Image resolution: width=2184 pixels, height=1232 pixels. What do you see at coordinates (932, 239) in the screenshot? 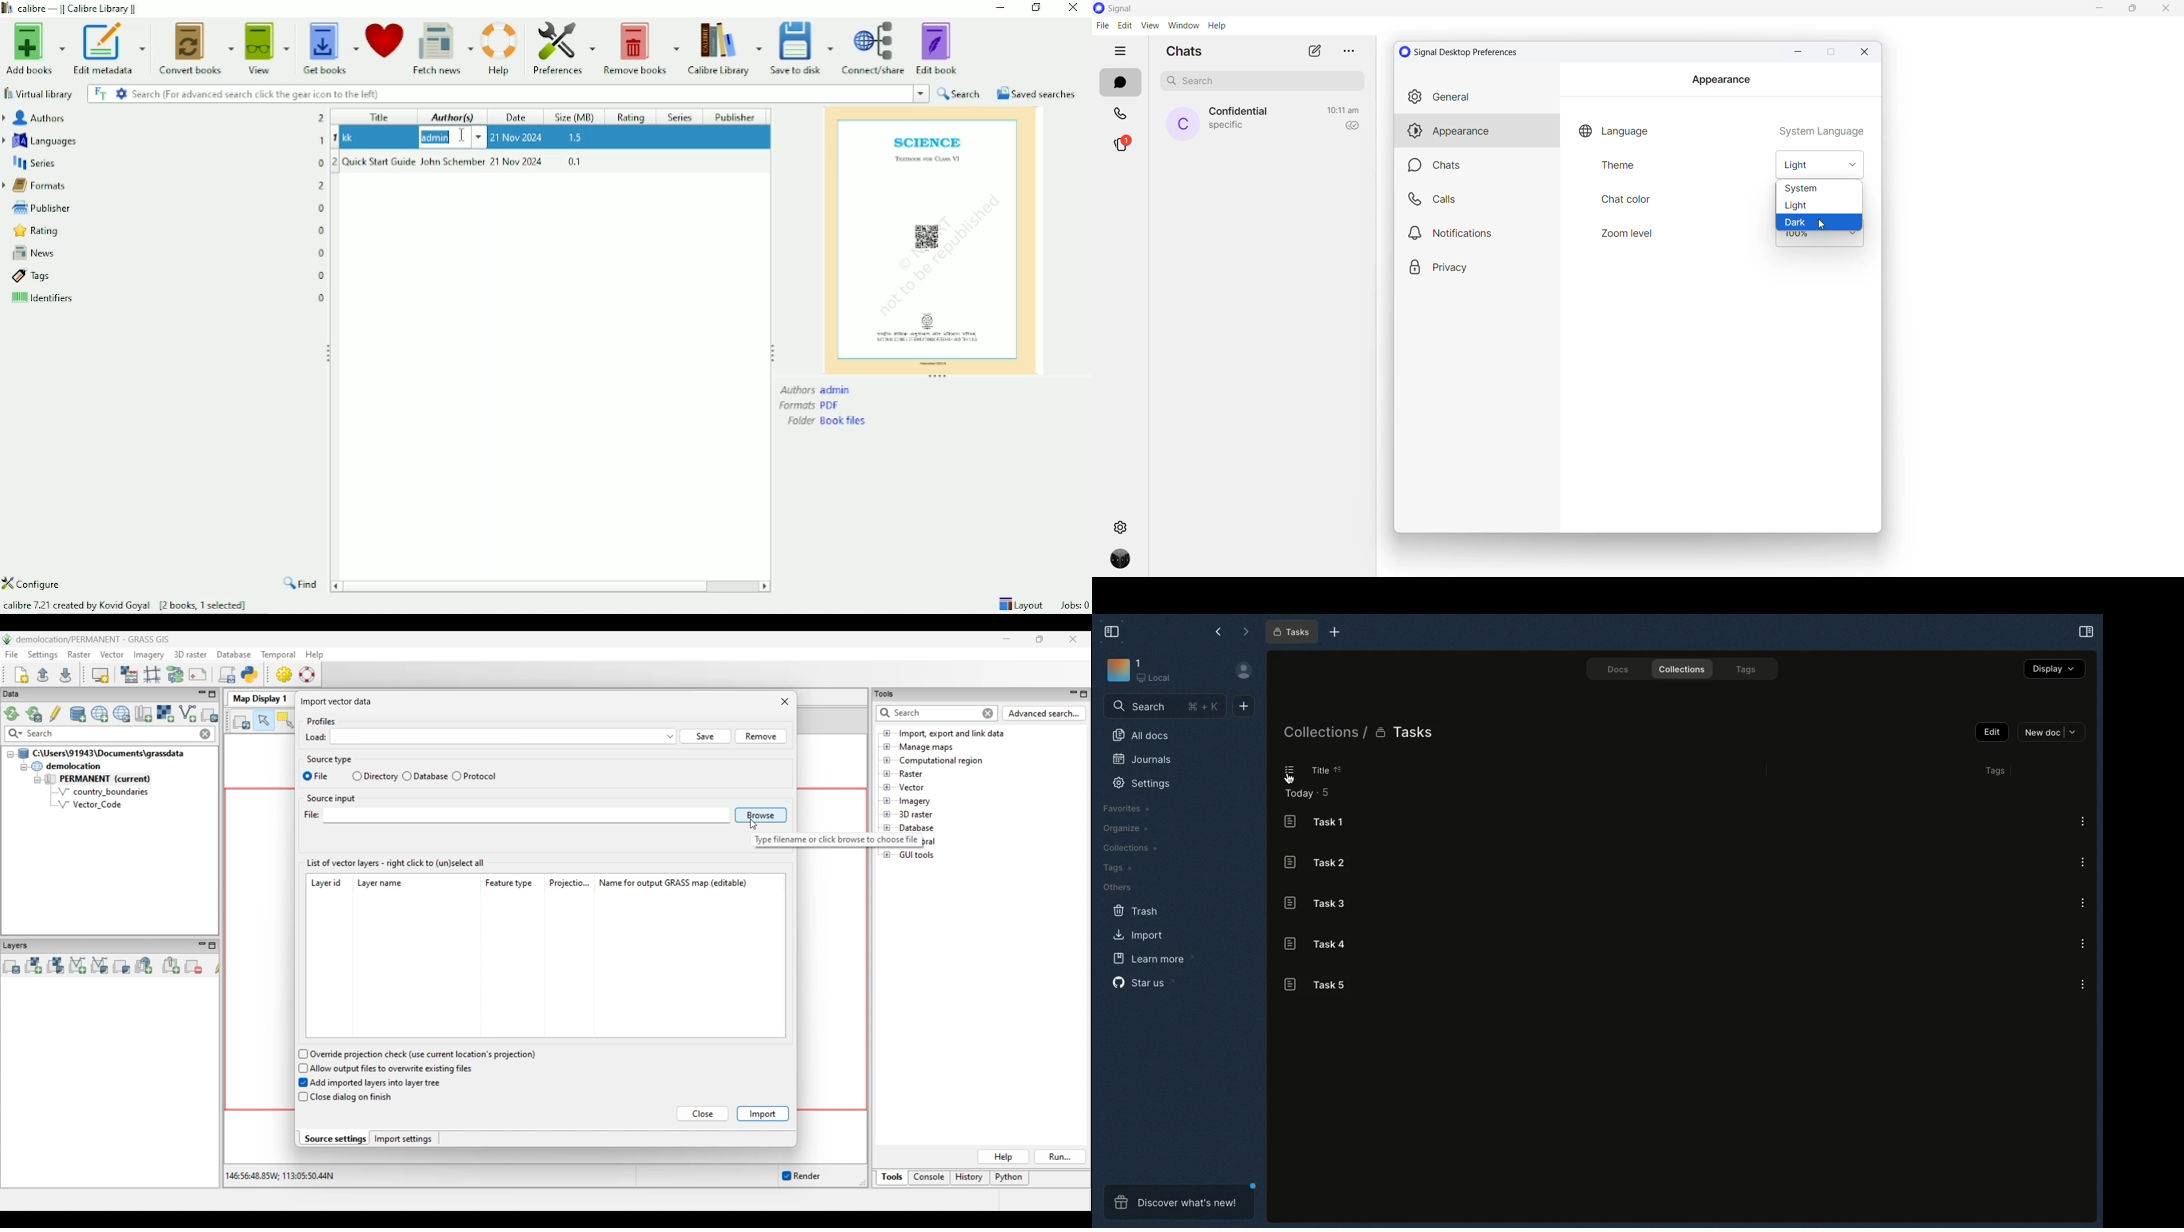
I see `Preview` at bounding box center [932, 239].